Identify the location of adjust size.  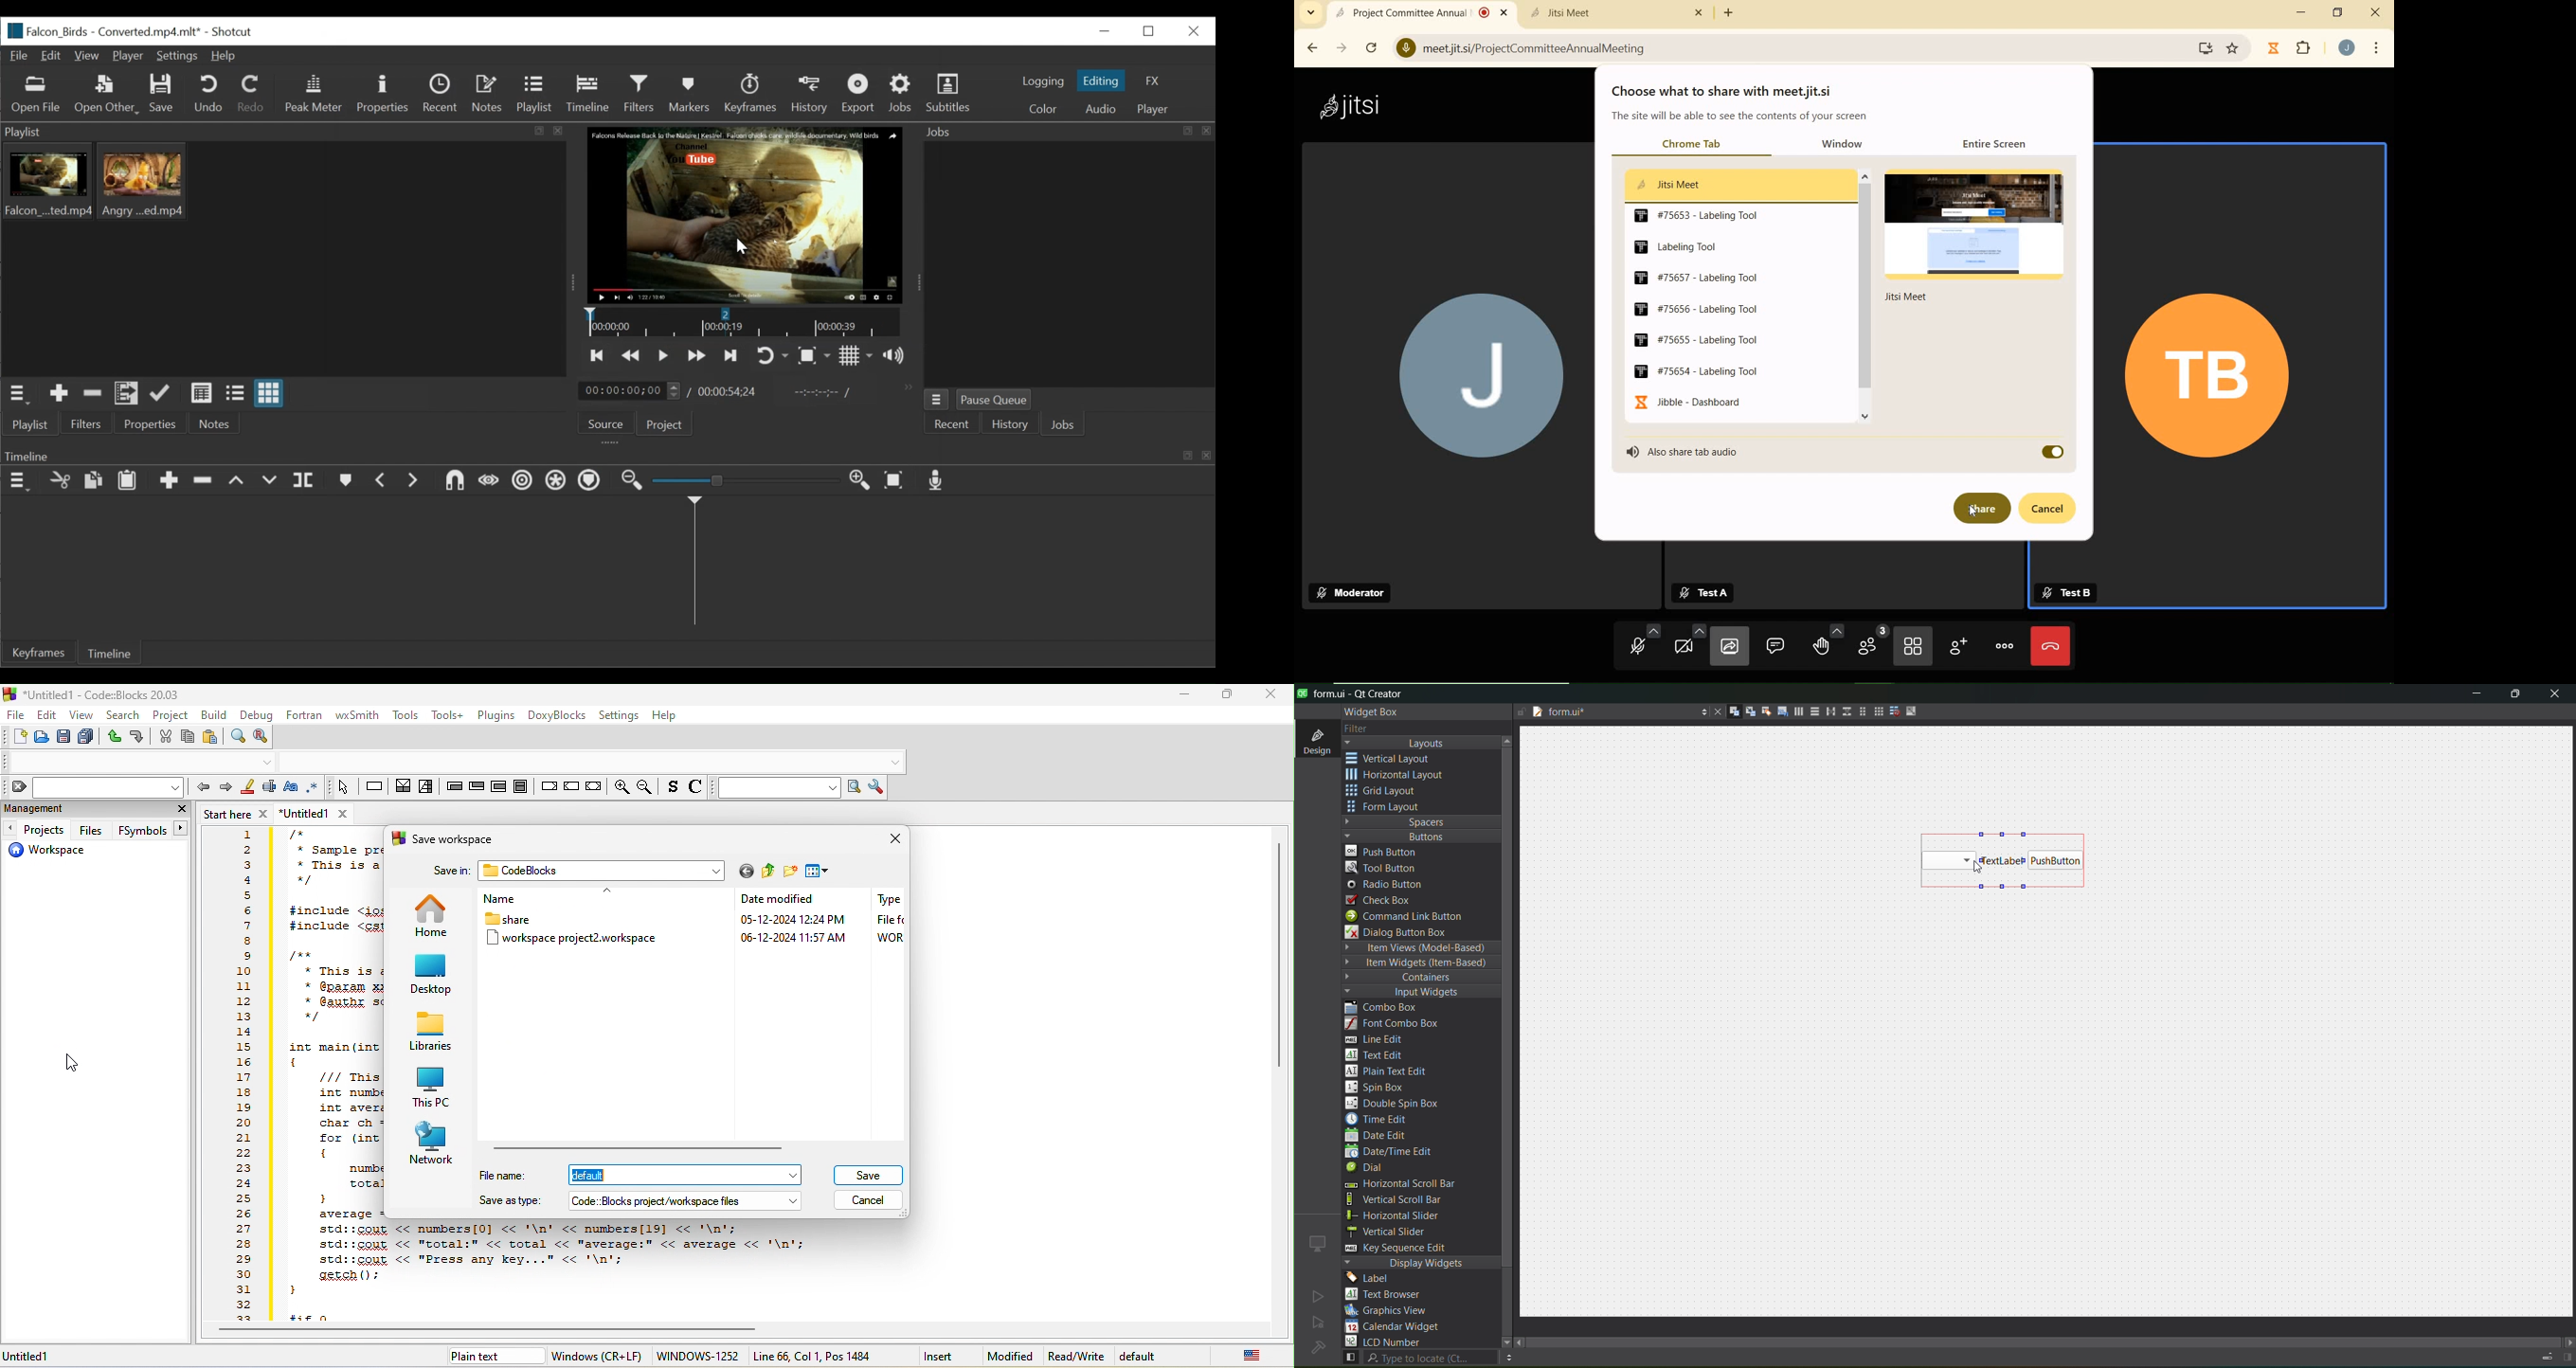
(1915, 711).